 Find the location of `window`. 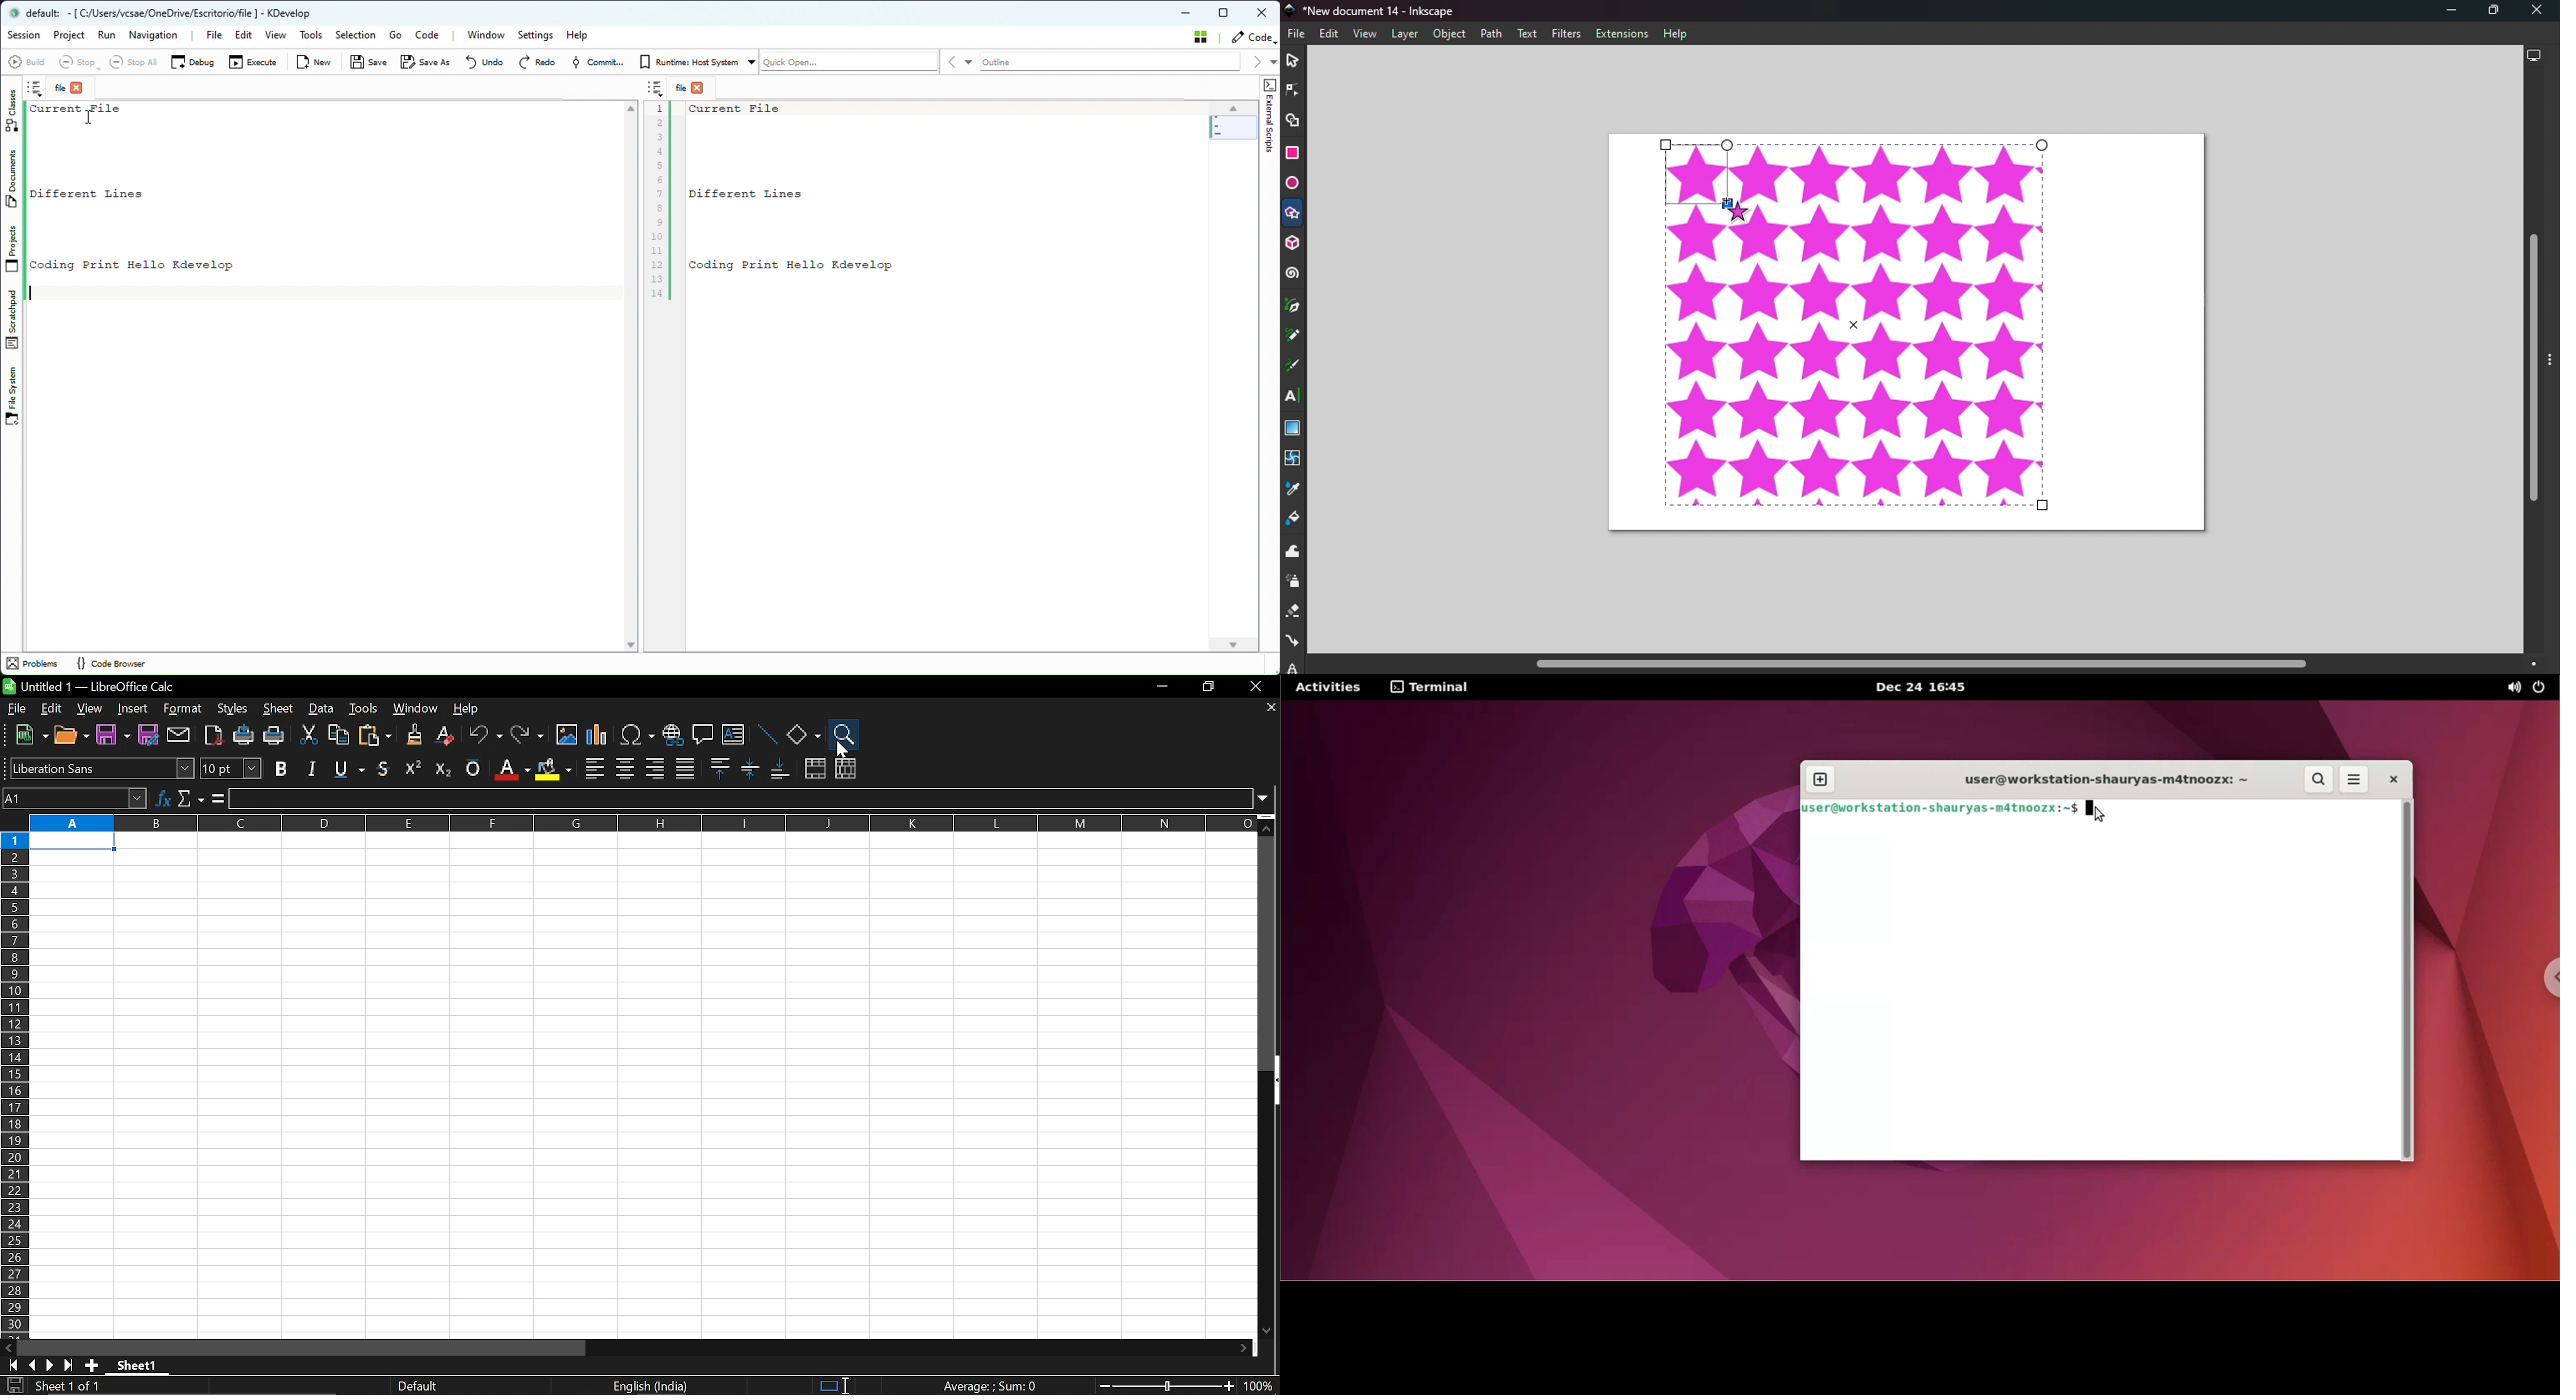

window is located at coordinates (416, 710).